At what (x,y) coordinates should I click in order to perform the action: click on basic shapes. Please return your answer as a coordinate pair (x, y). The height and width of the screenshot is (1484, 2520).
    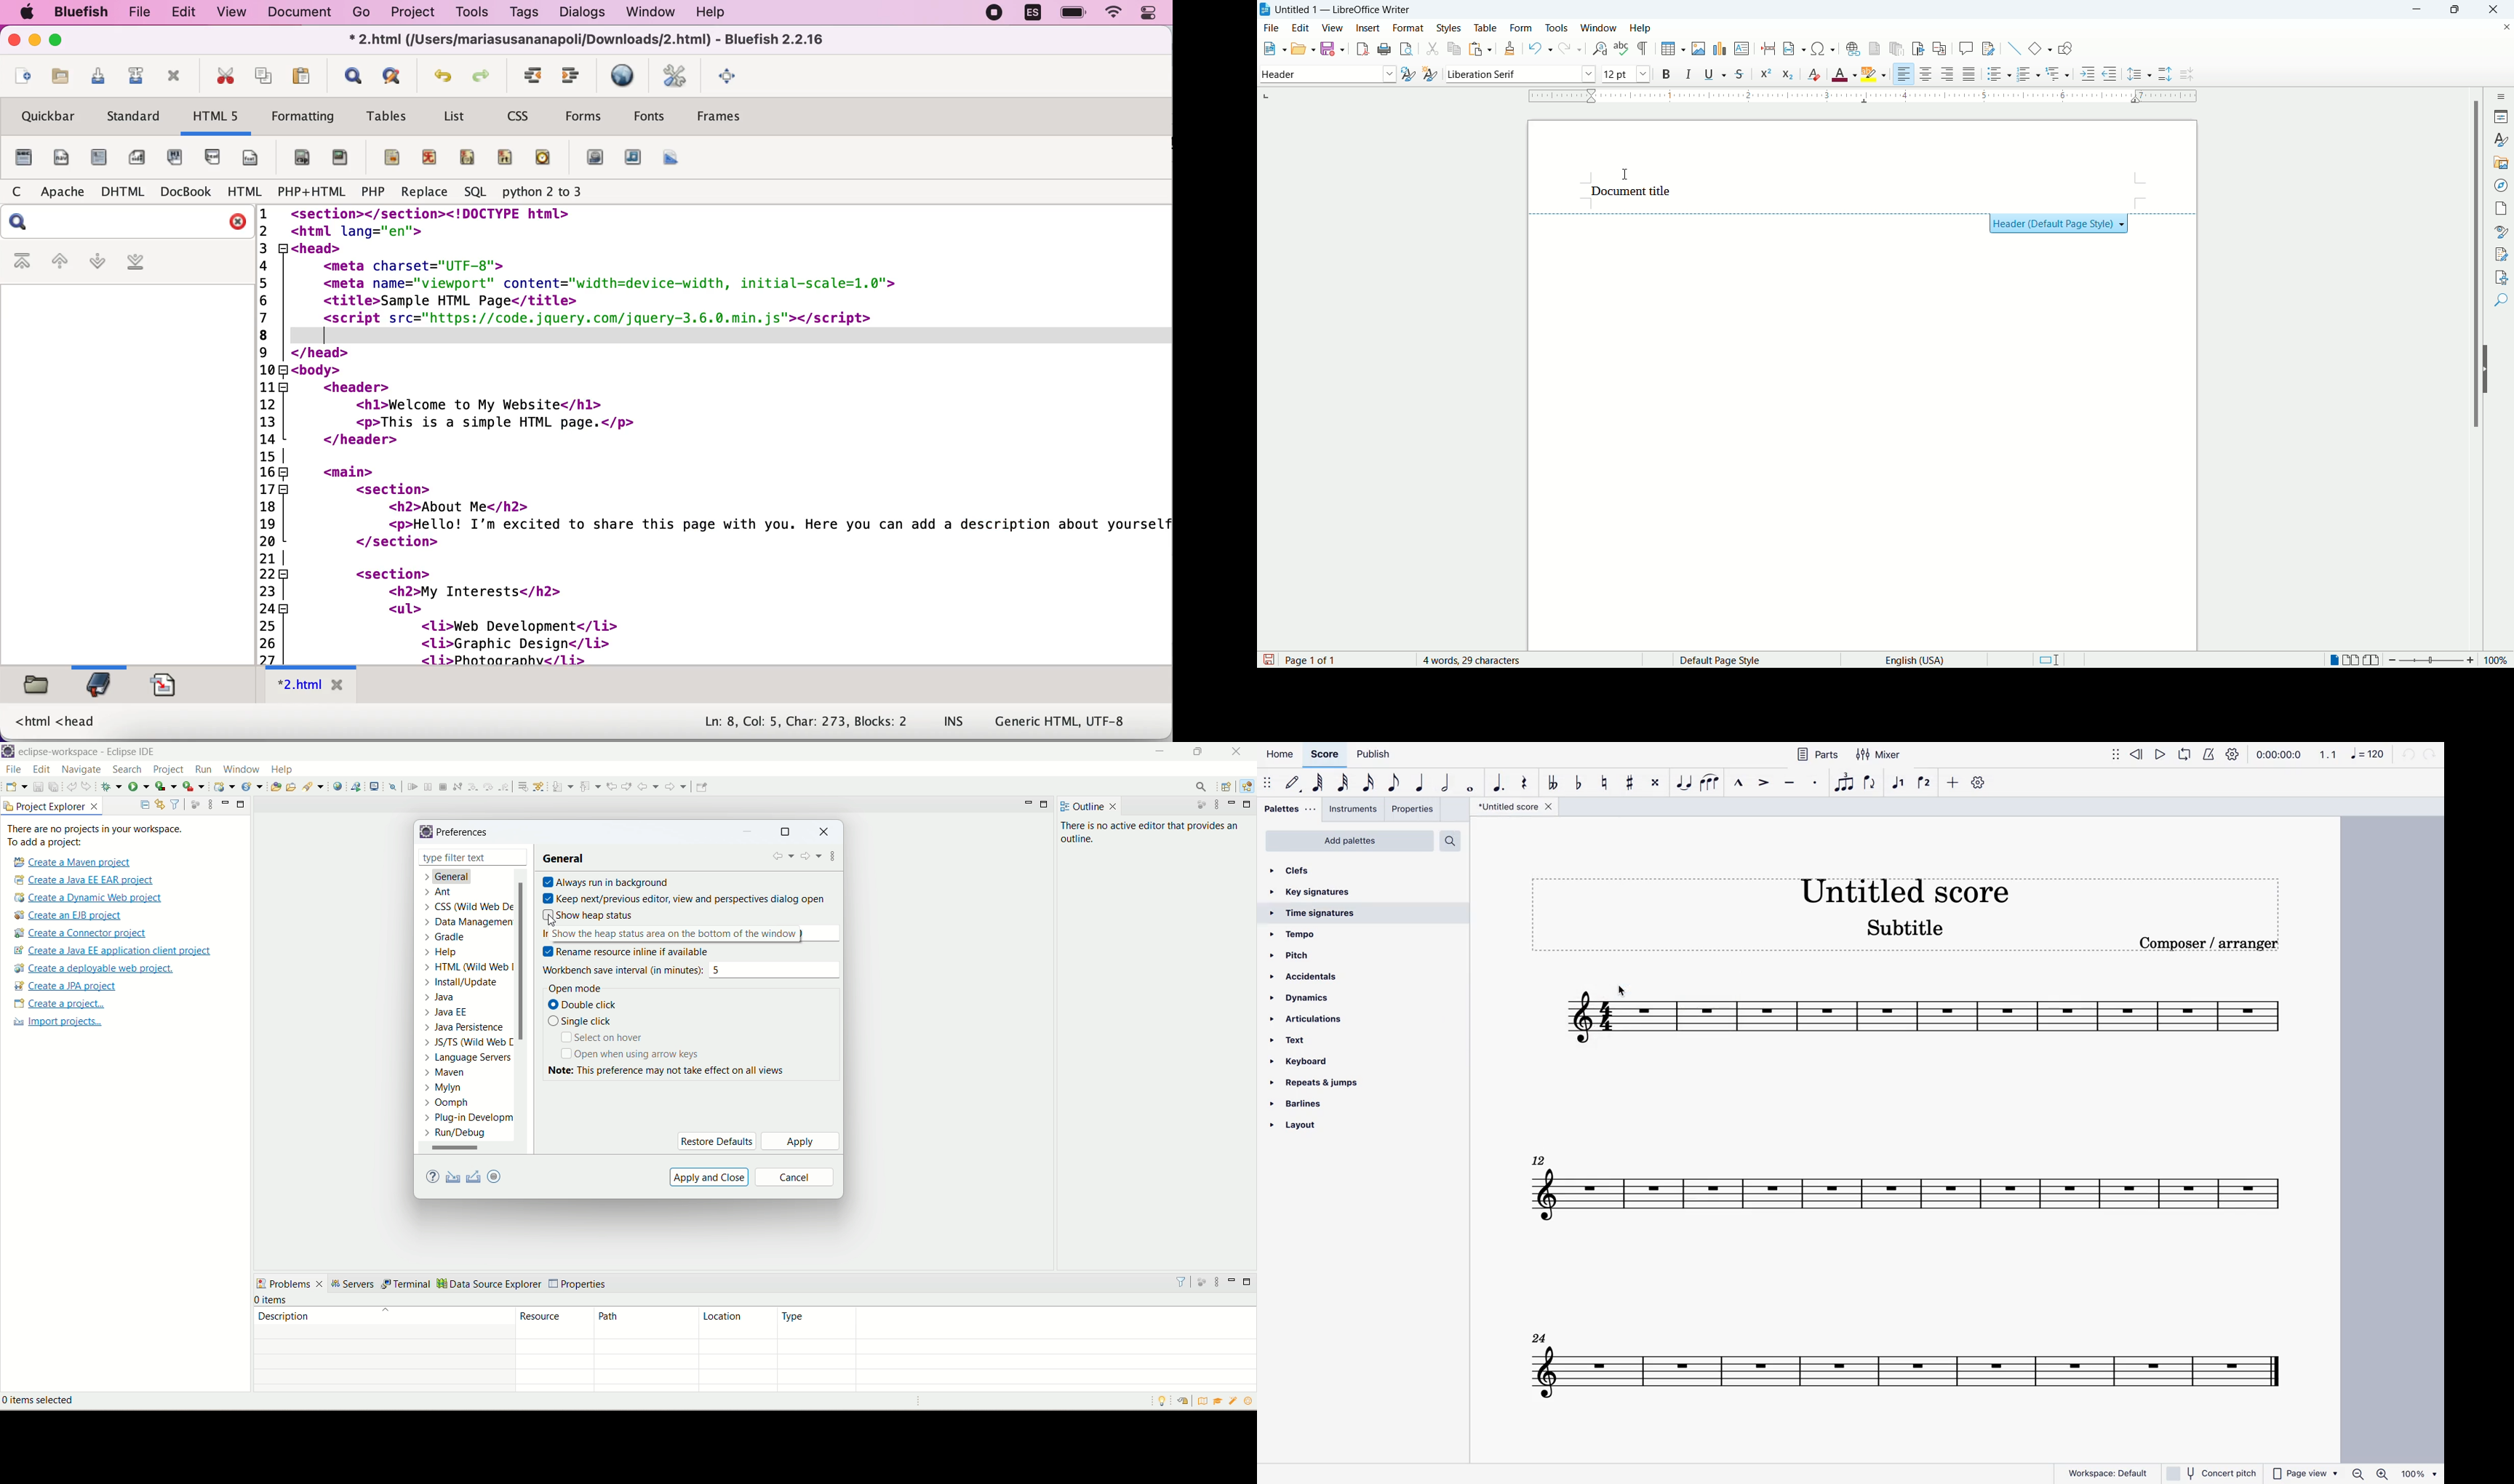
    Looking at the image, I should click on (2041, 48).